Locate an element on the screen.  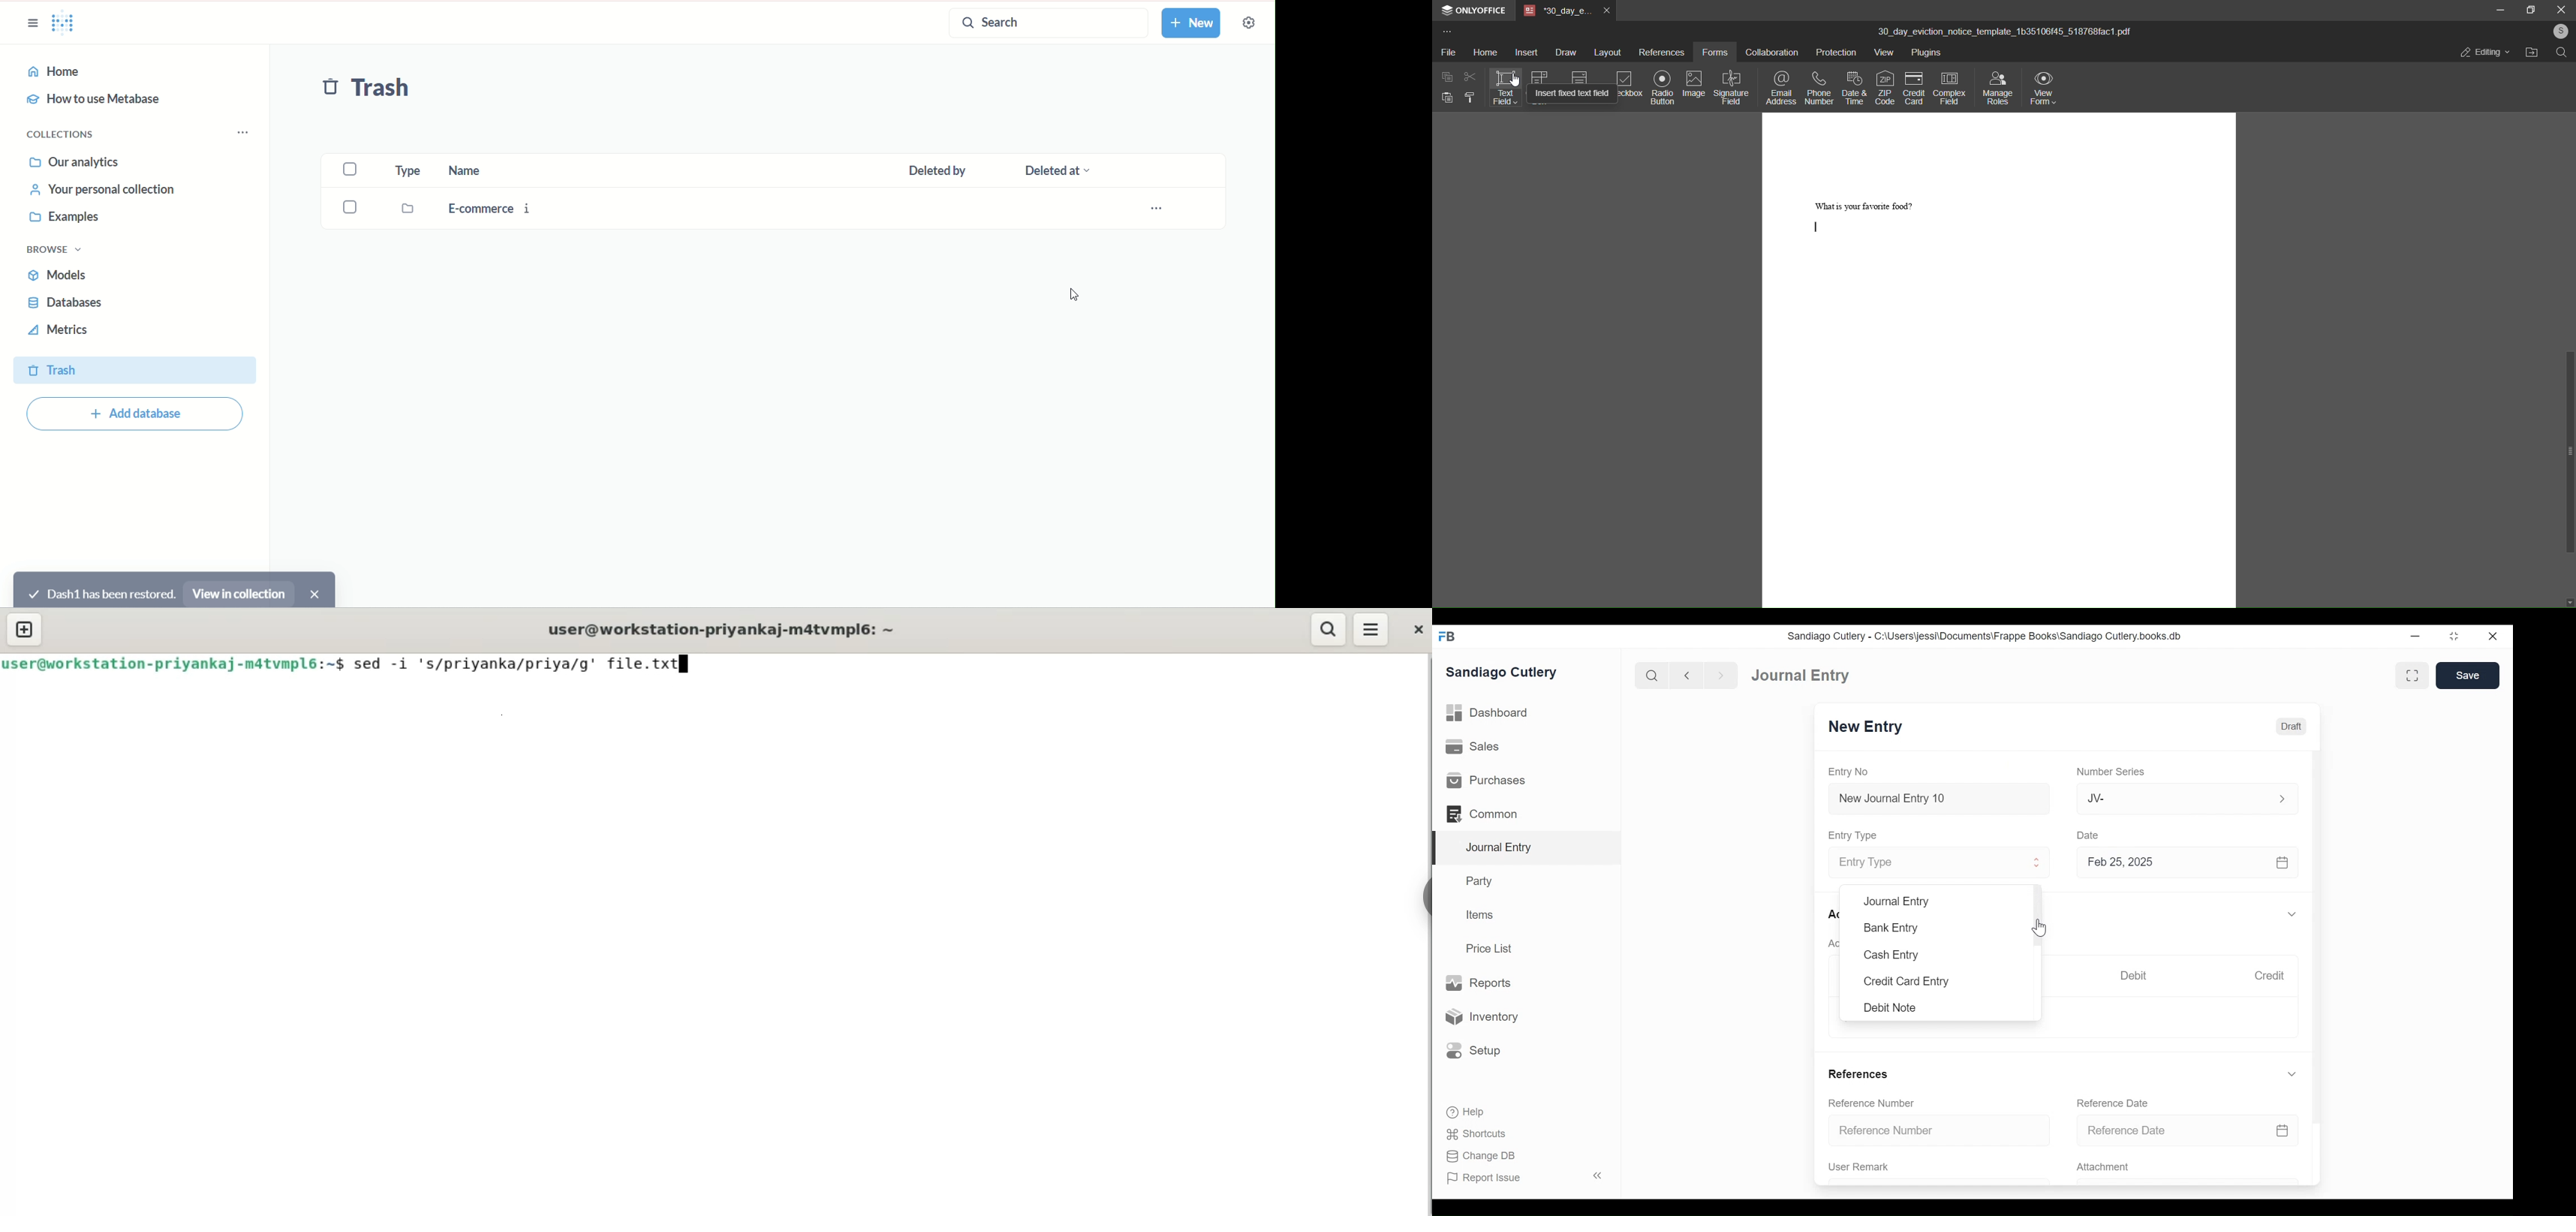
zip code is located at coordinates (1886, 88).